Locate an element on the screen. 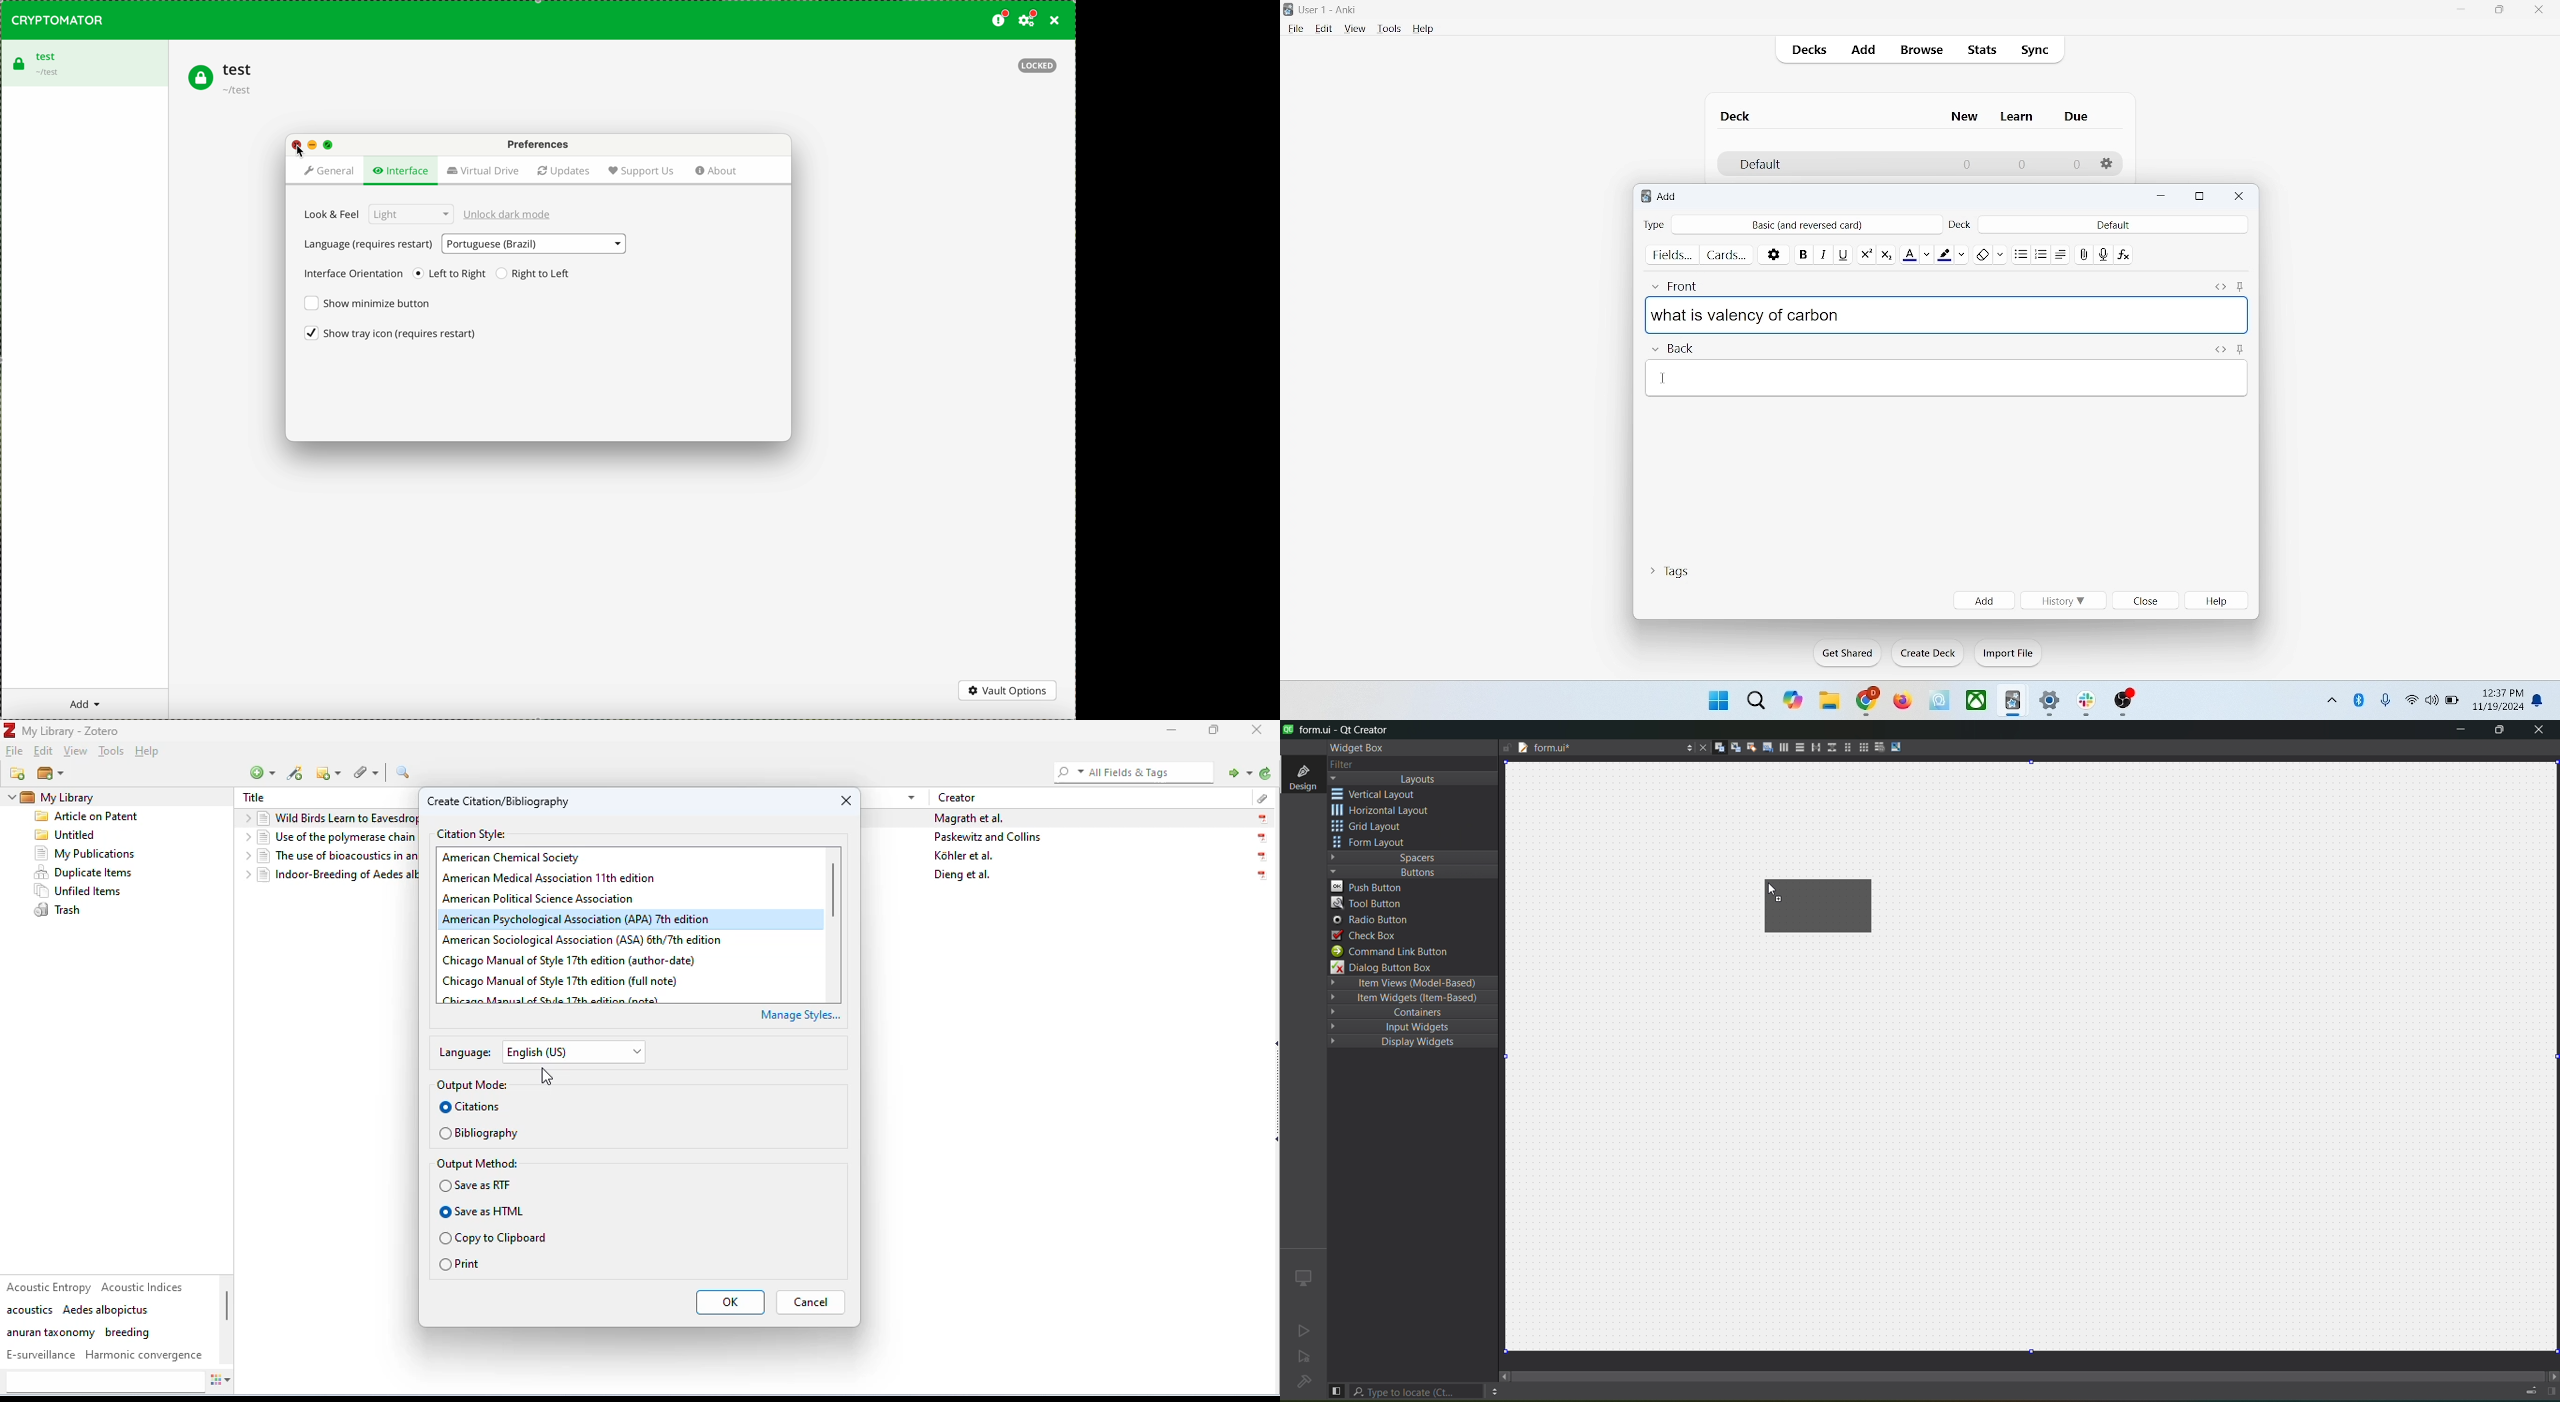  magrath et al. is located at coordinates (971, 817).